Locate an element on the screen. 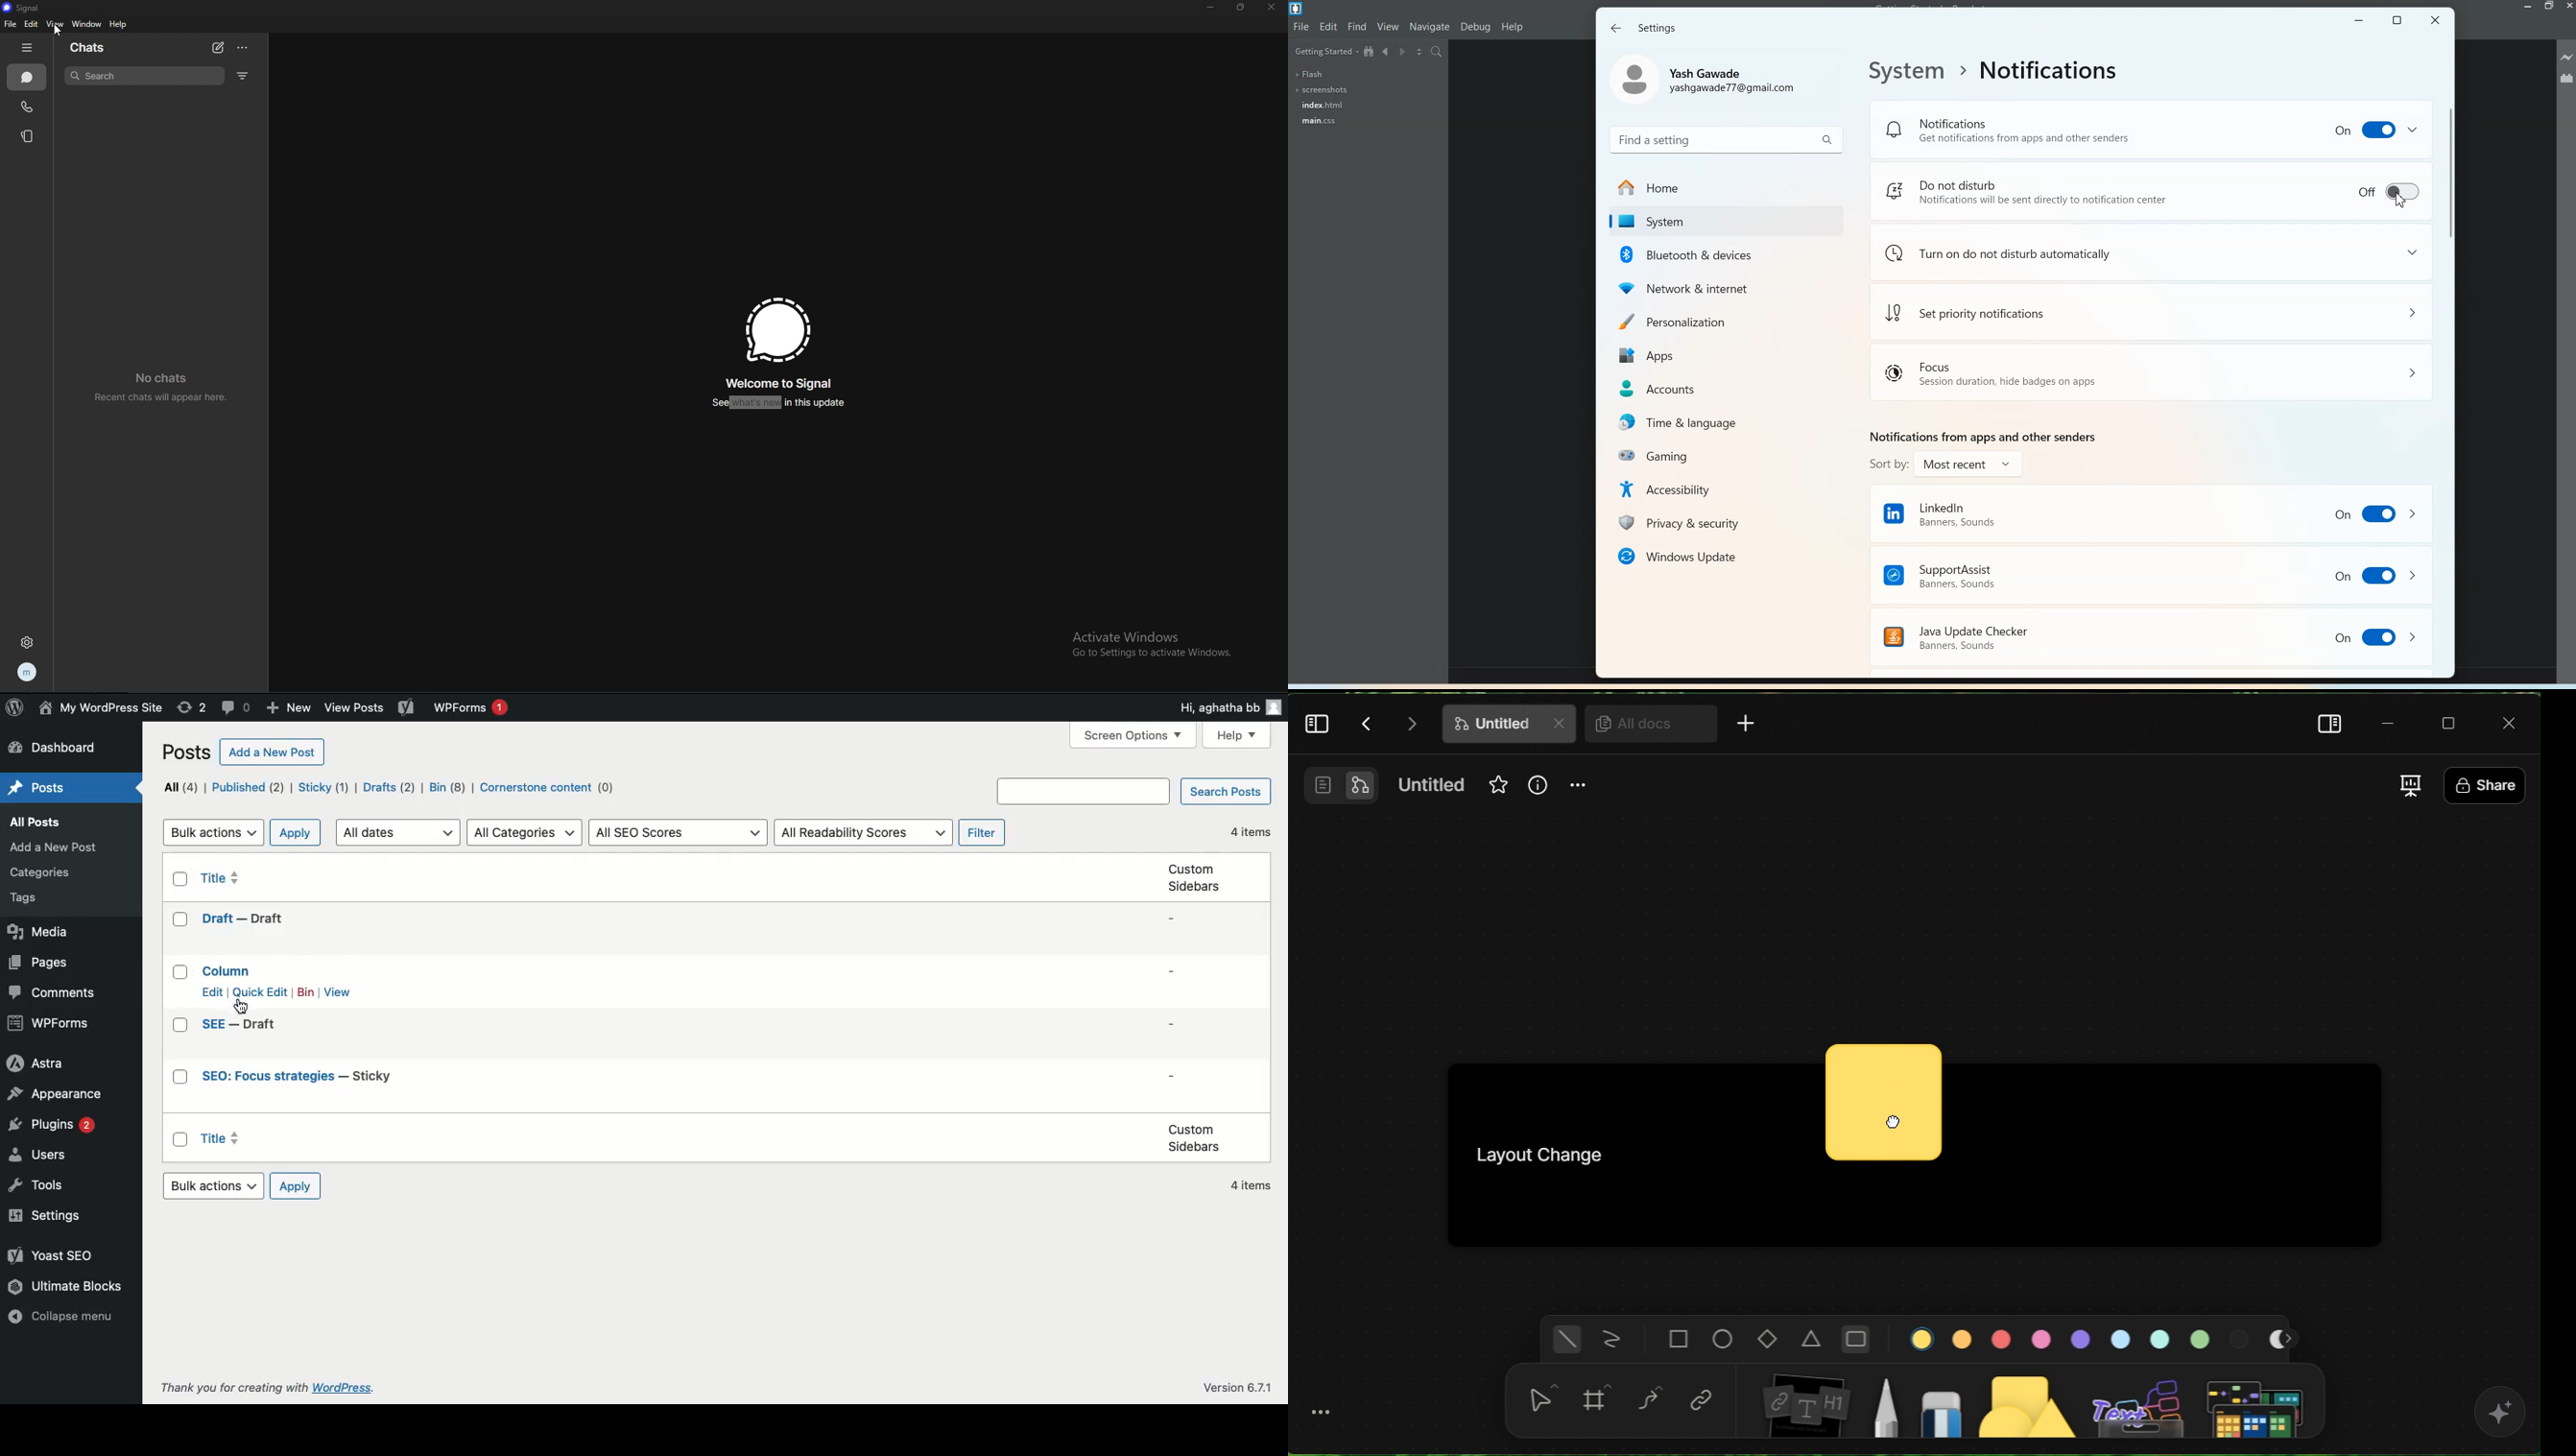  View is located at coordinates (1388, 27).